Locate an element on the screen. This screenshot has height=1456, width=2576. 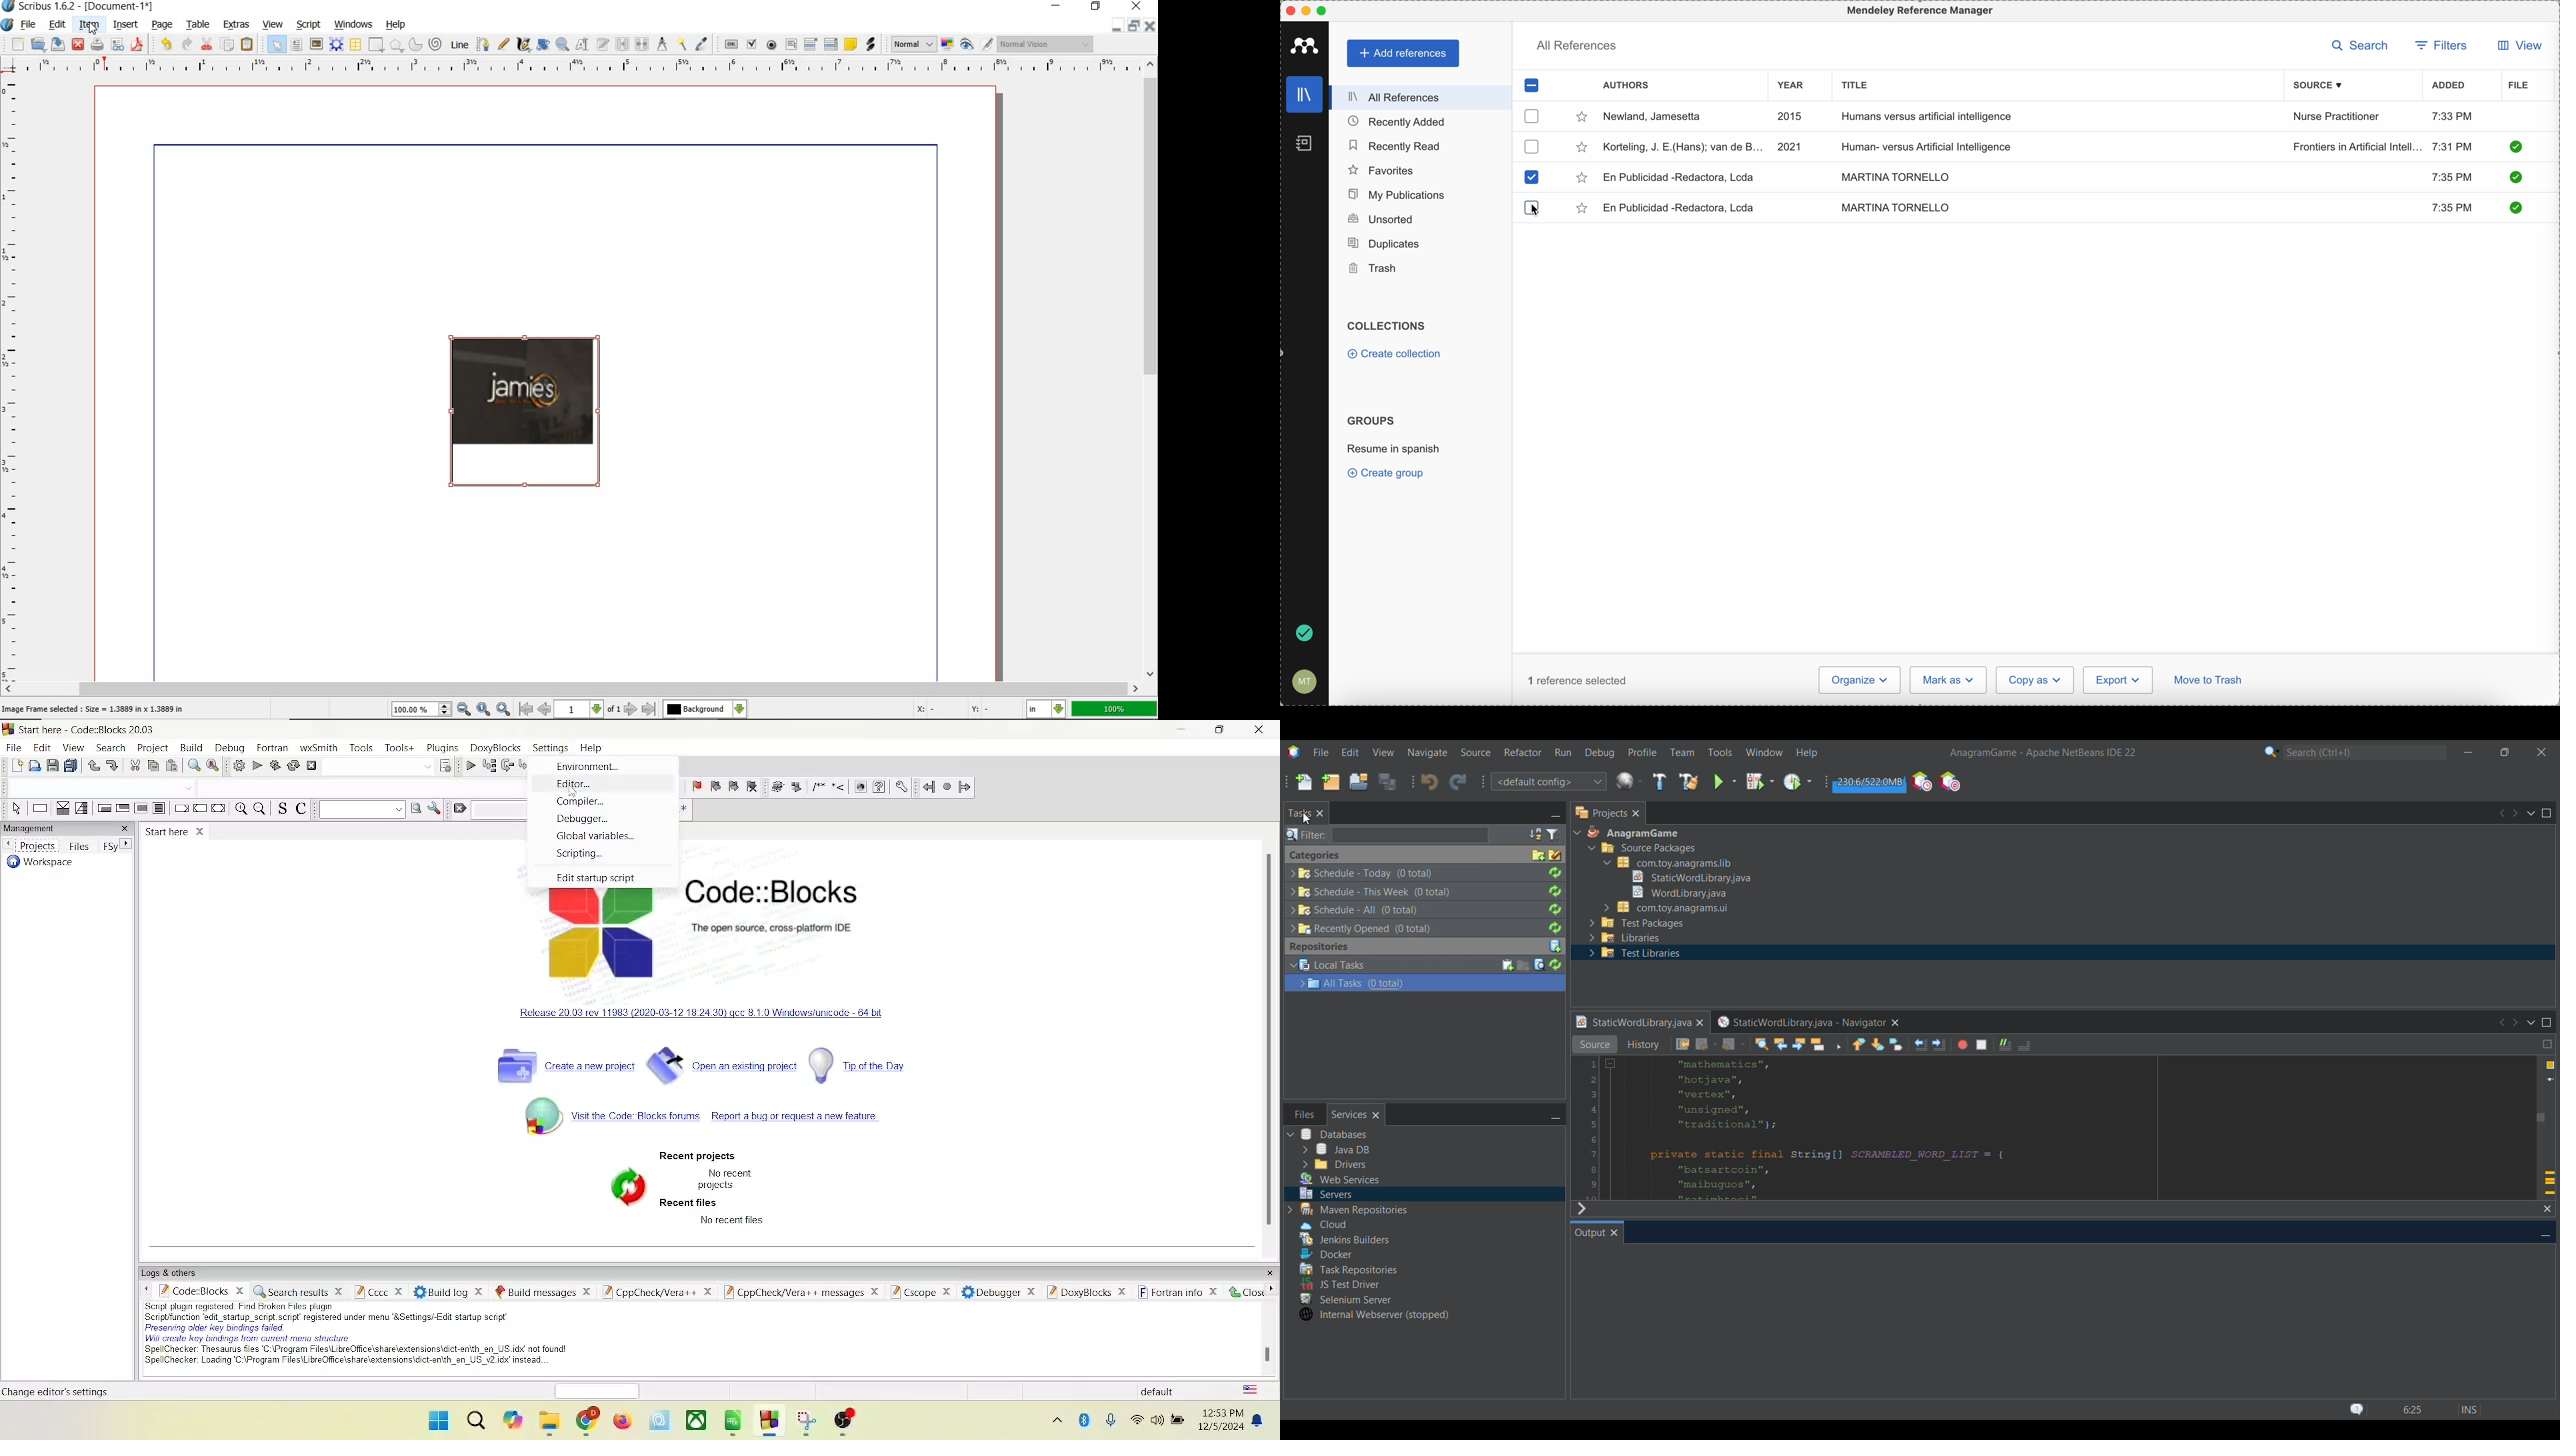
item is located at coordinates (89, 25).